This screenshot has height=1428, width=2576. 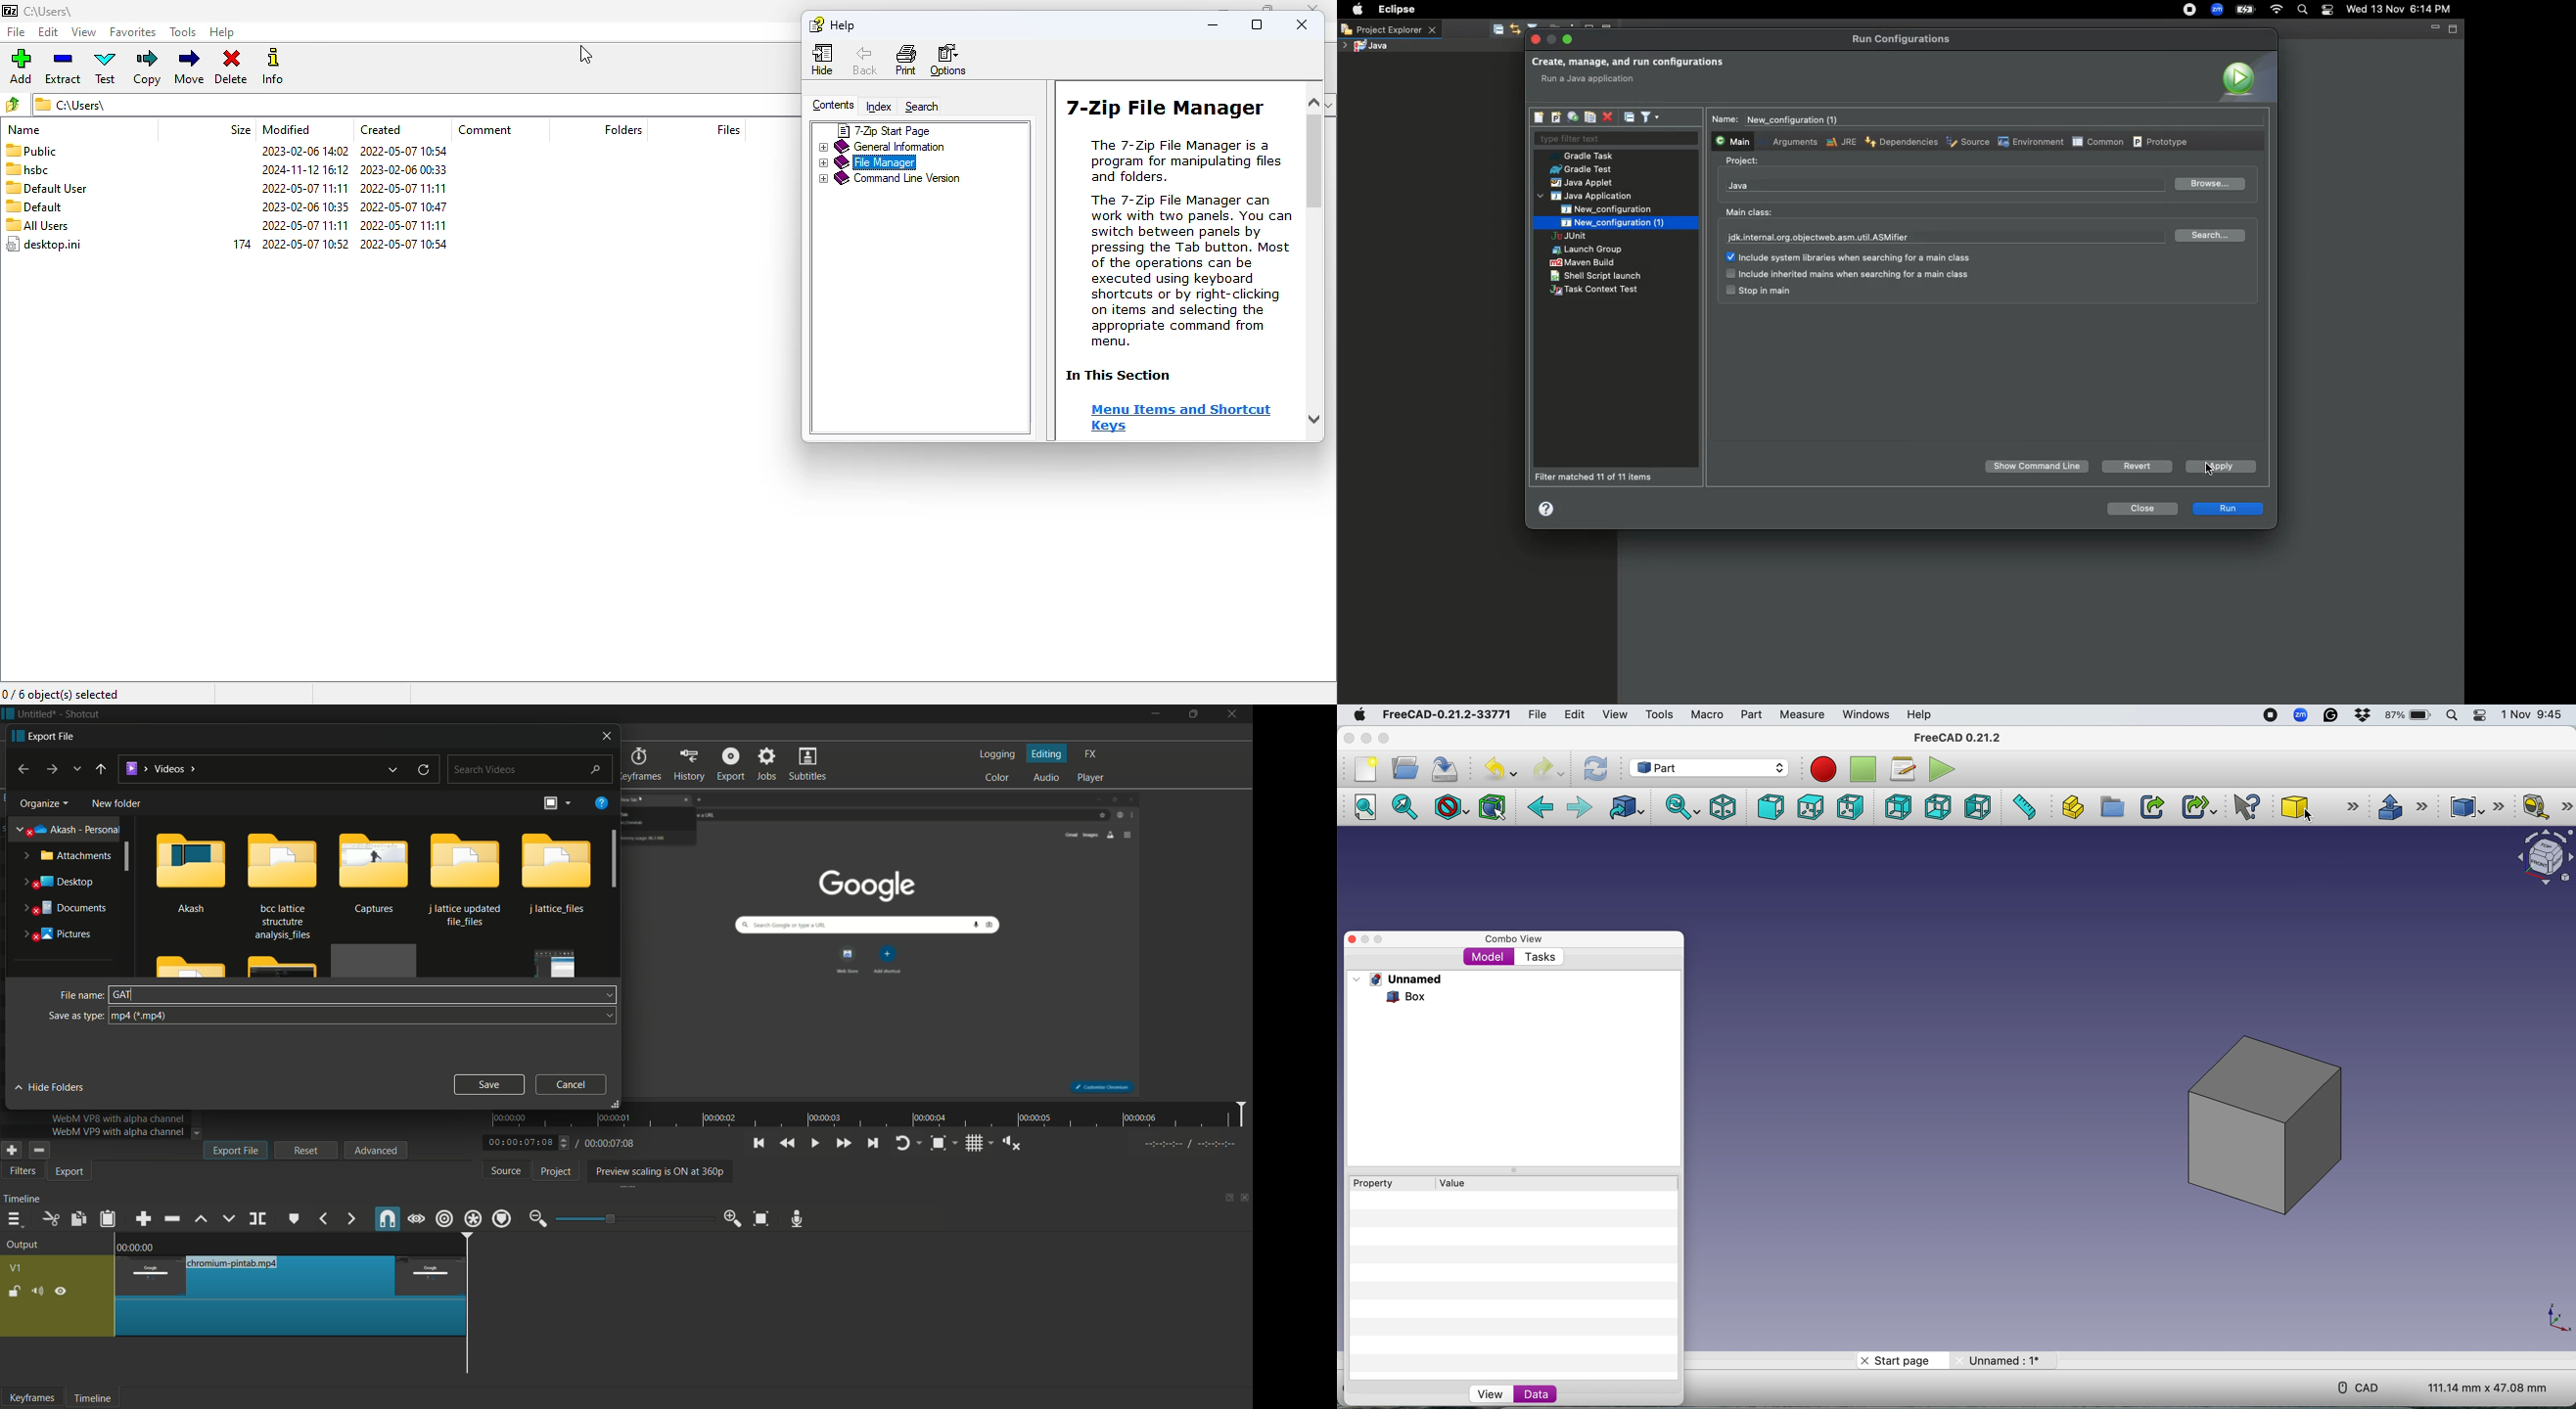 I want to click on export, so click(x=71, y=1172).